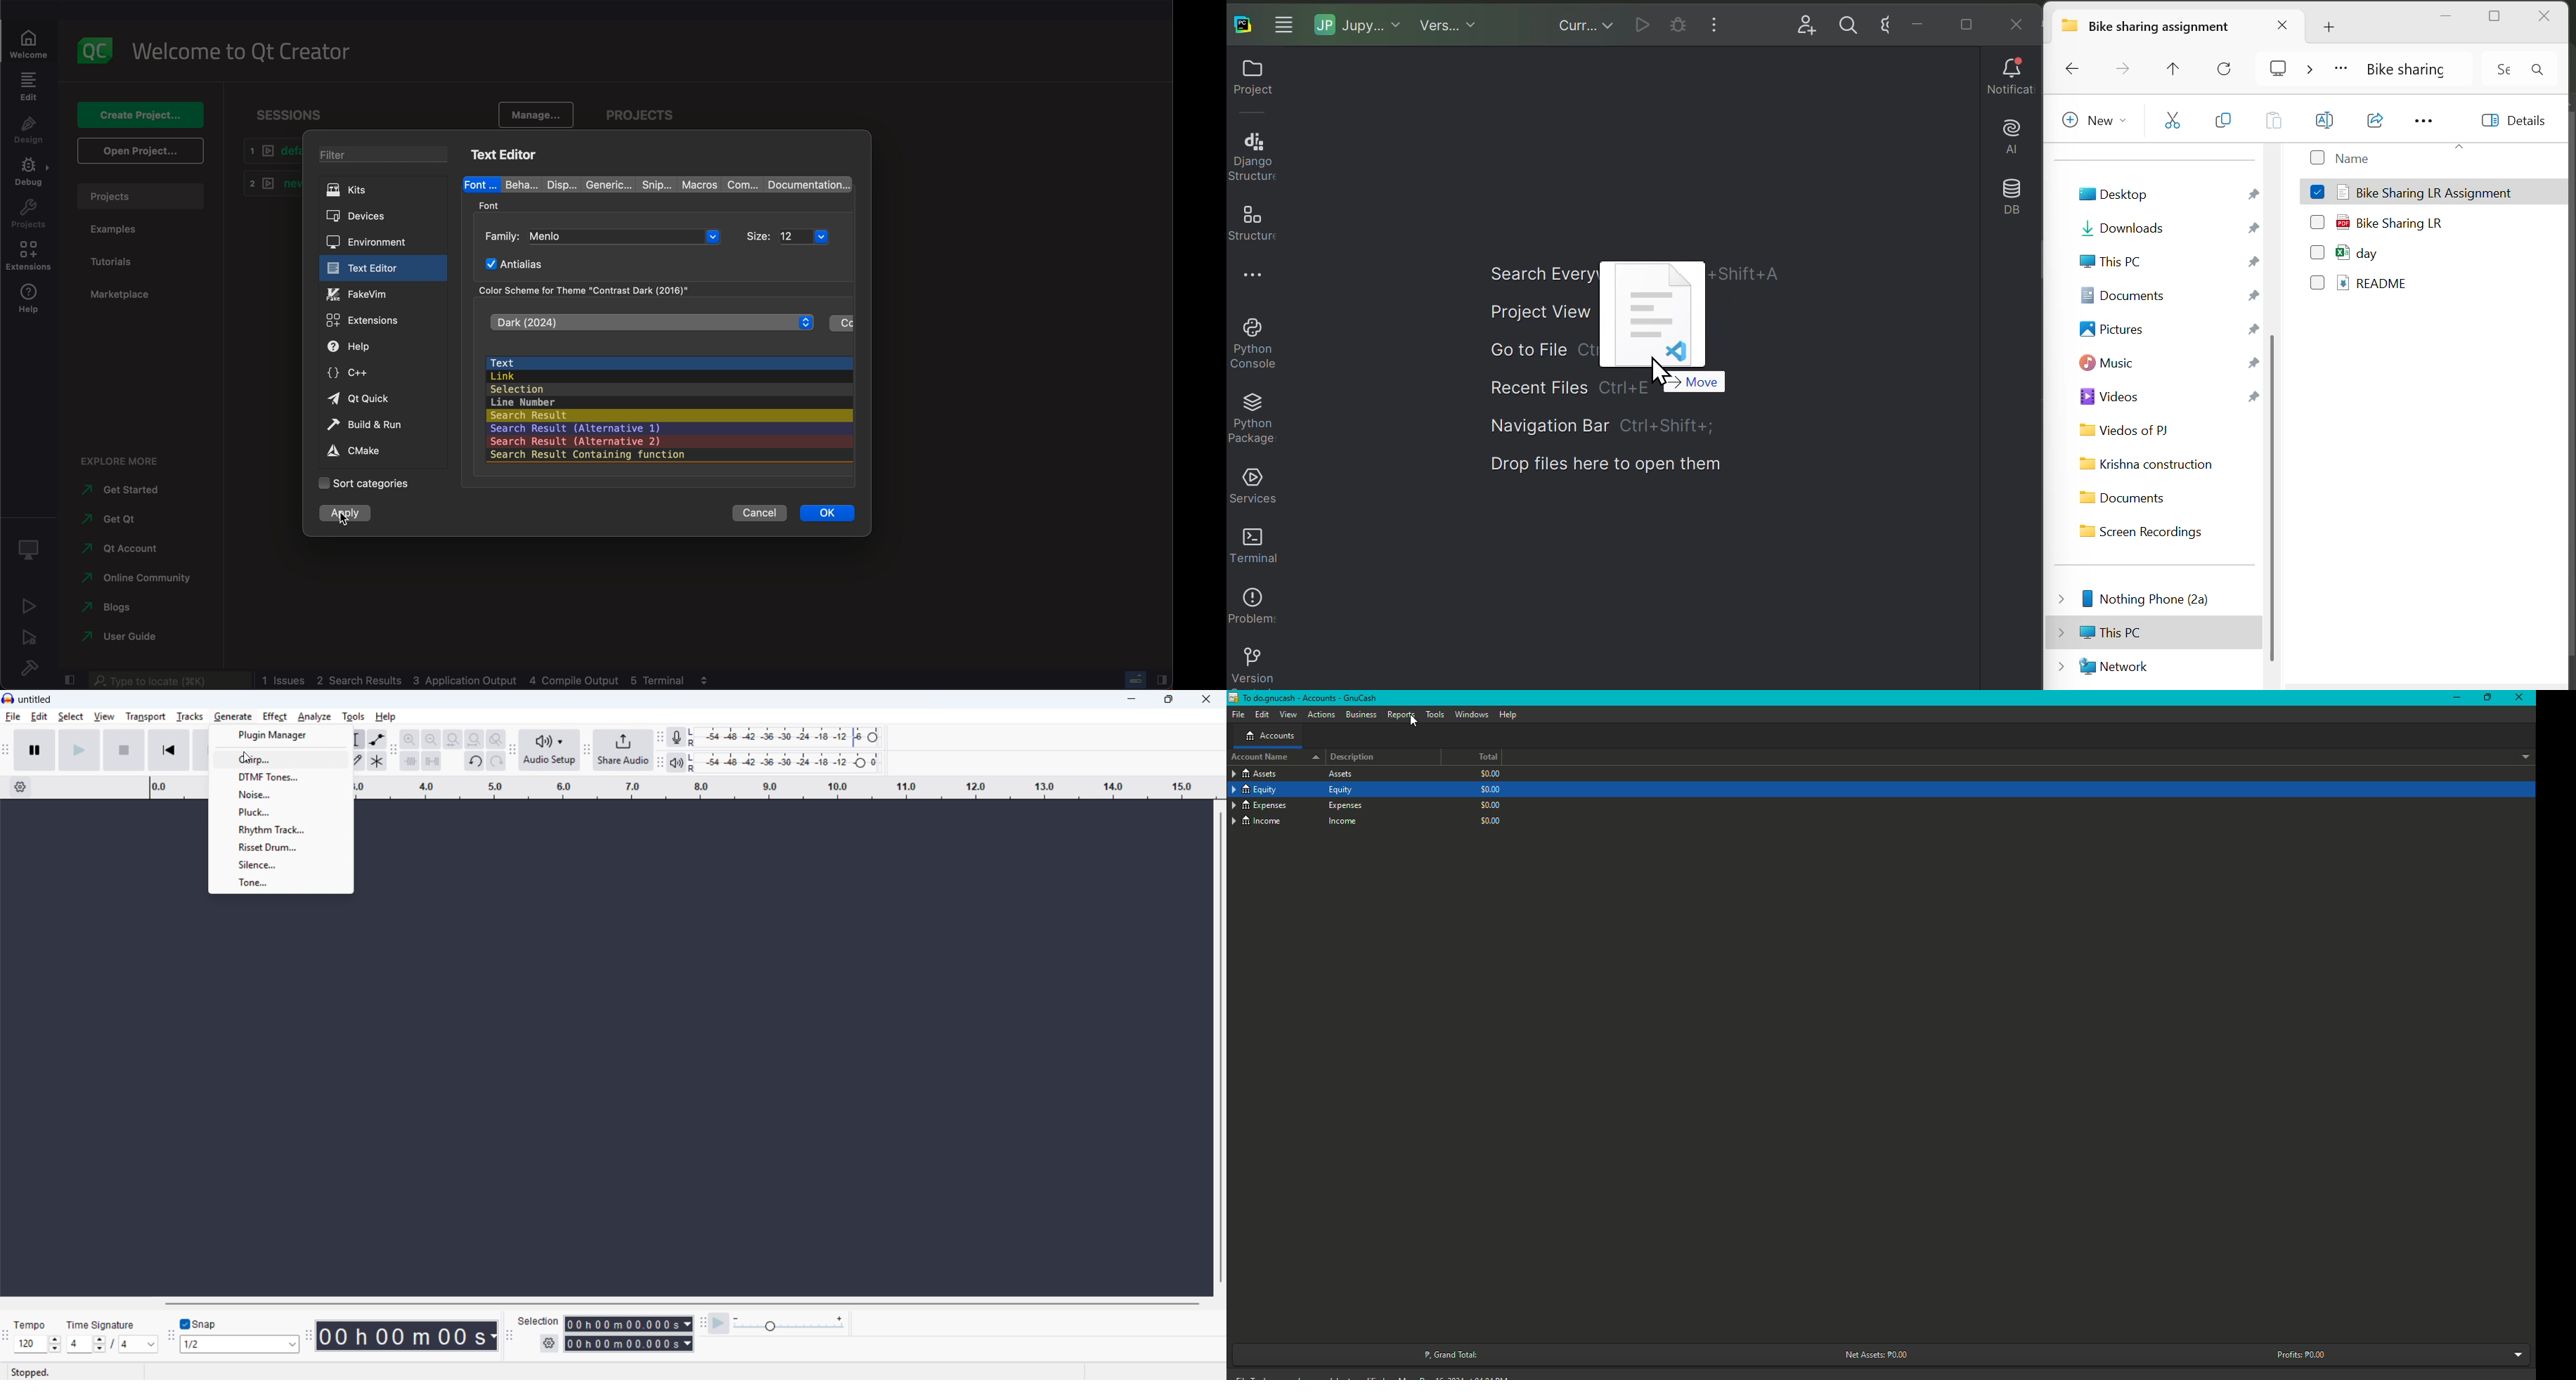  What do you see at coordinates (1359, 757) in the screenshot?
I see `Description` at bounding box center [1359, 757].